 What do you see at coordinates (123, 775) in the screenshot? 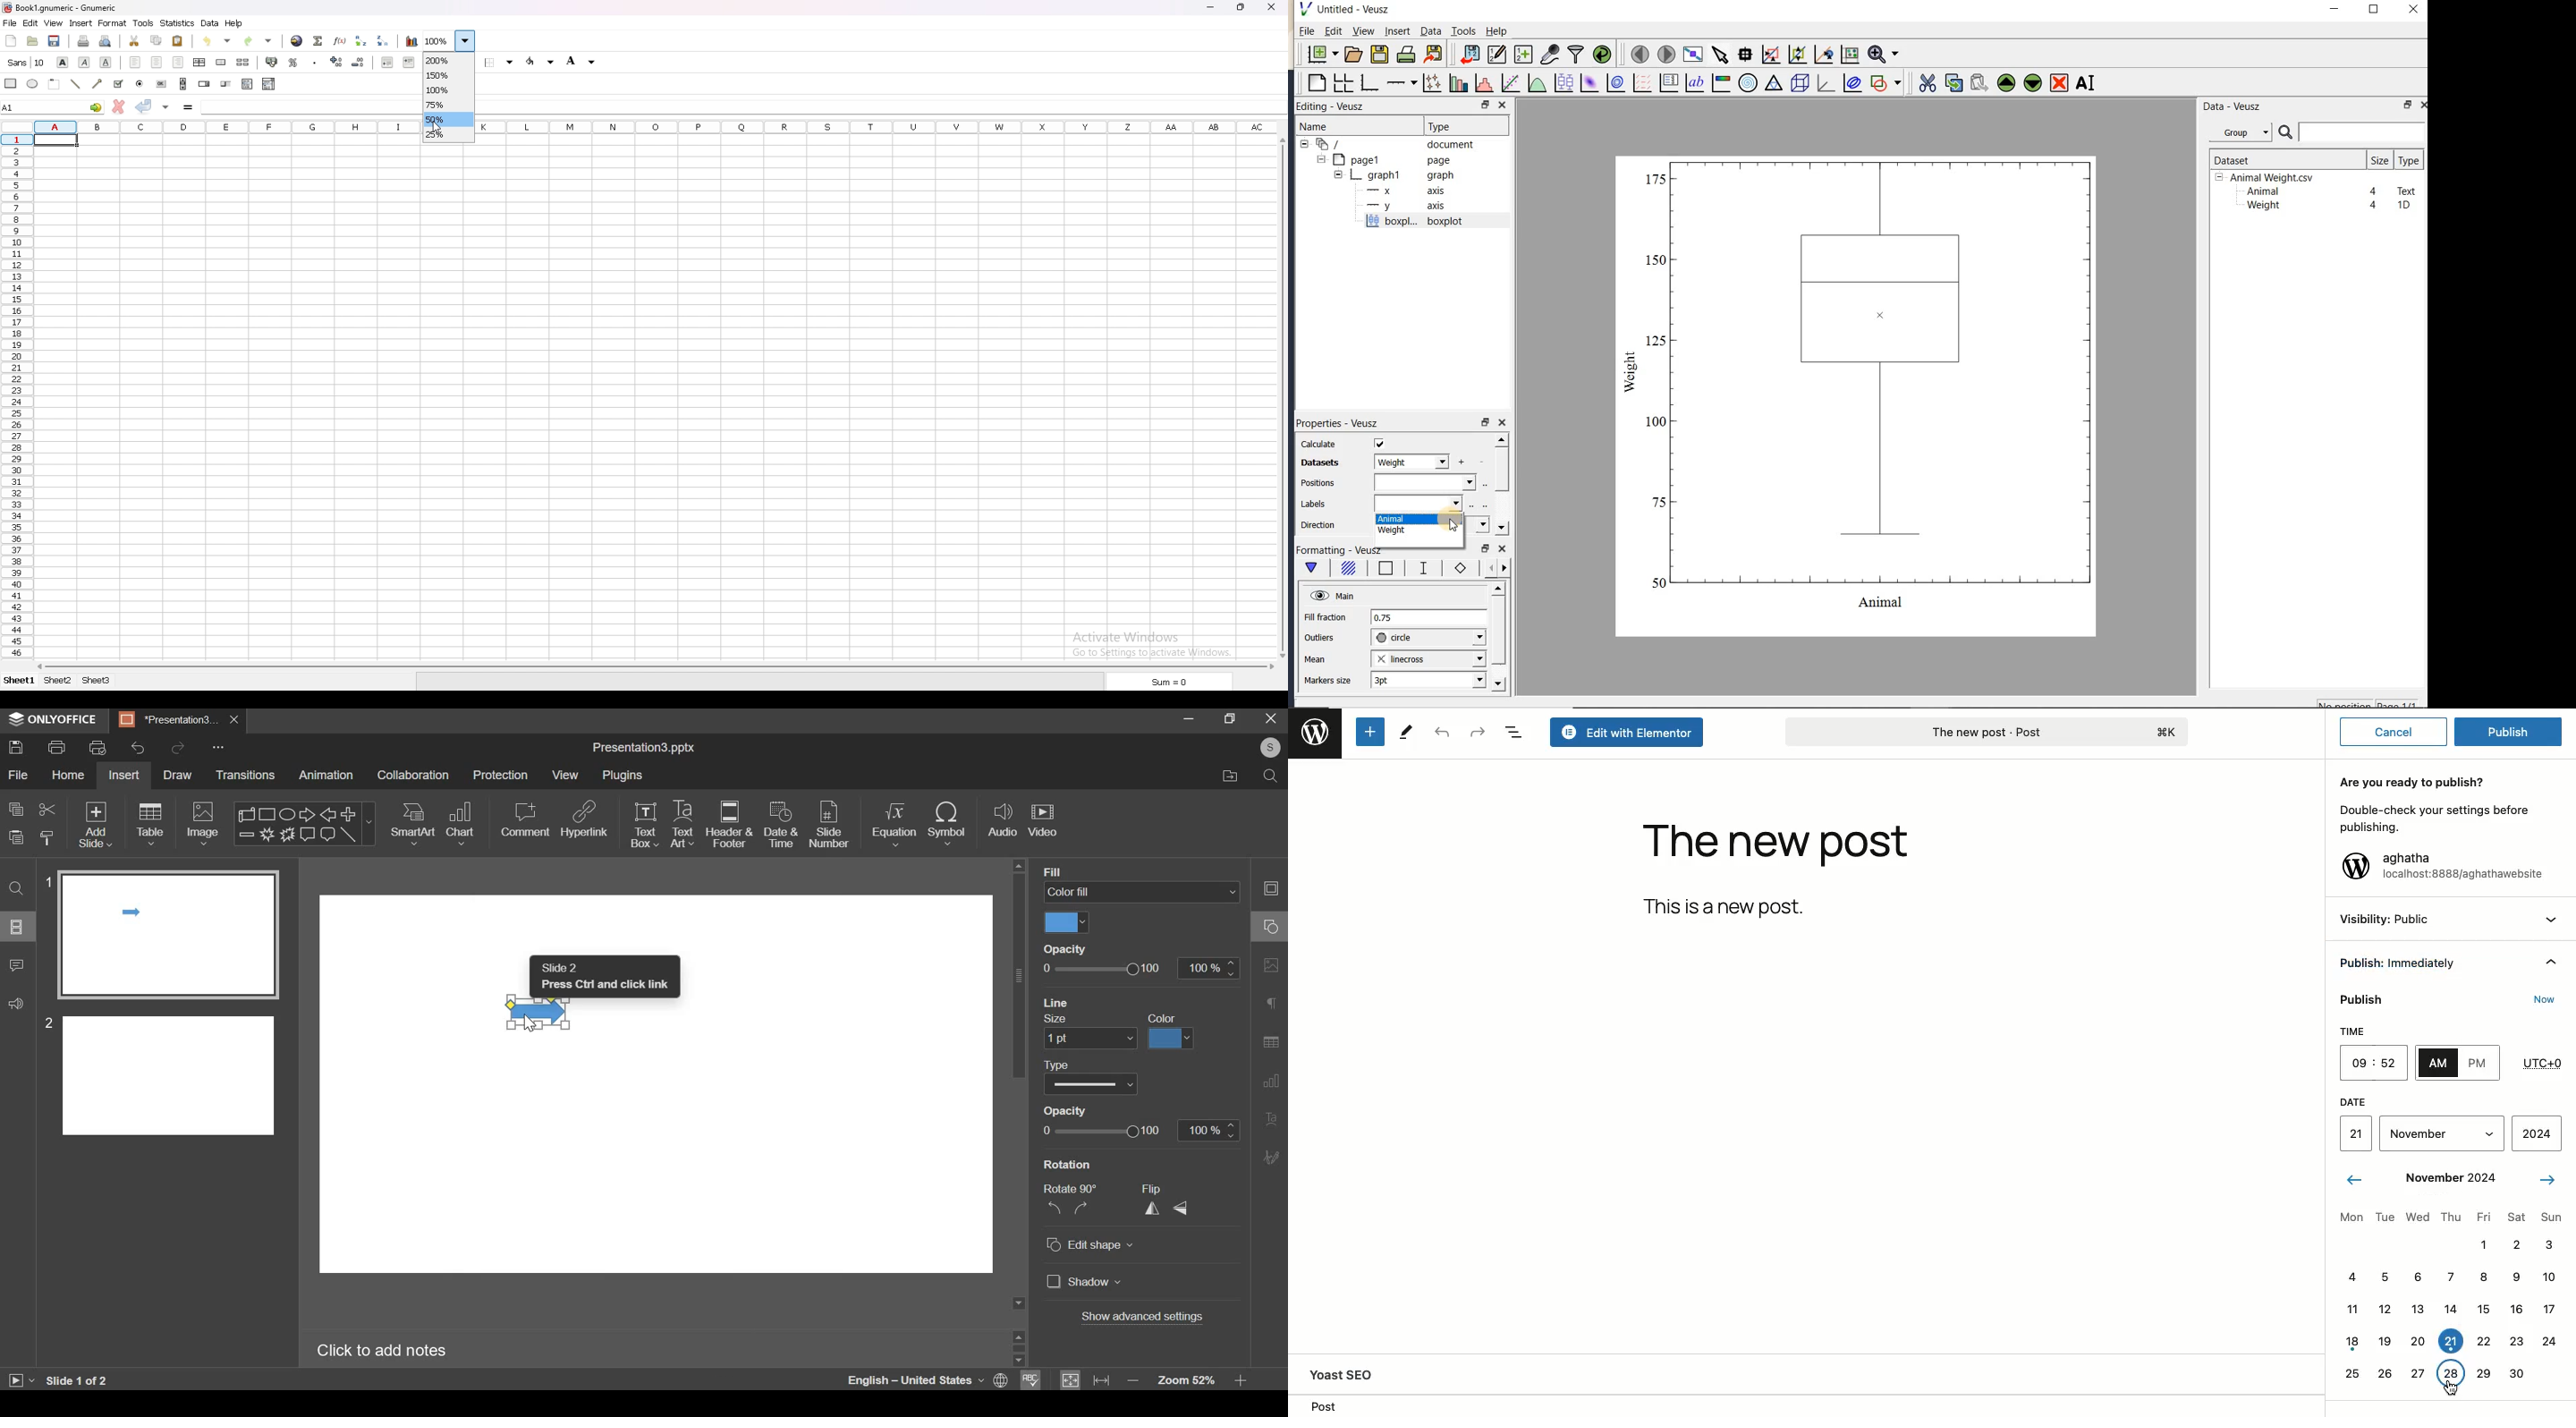
I see `insert` at bounding box center [123, 775].